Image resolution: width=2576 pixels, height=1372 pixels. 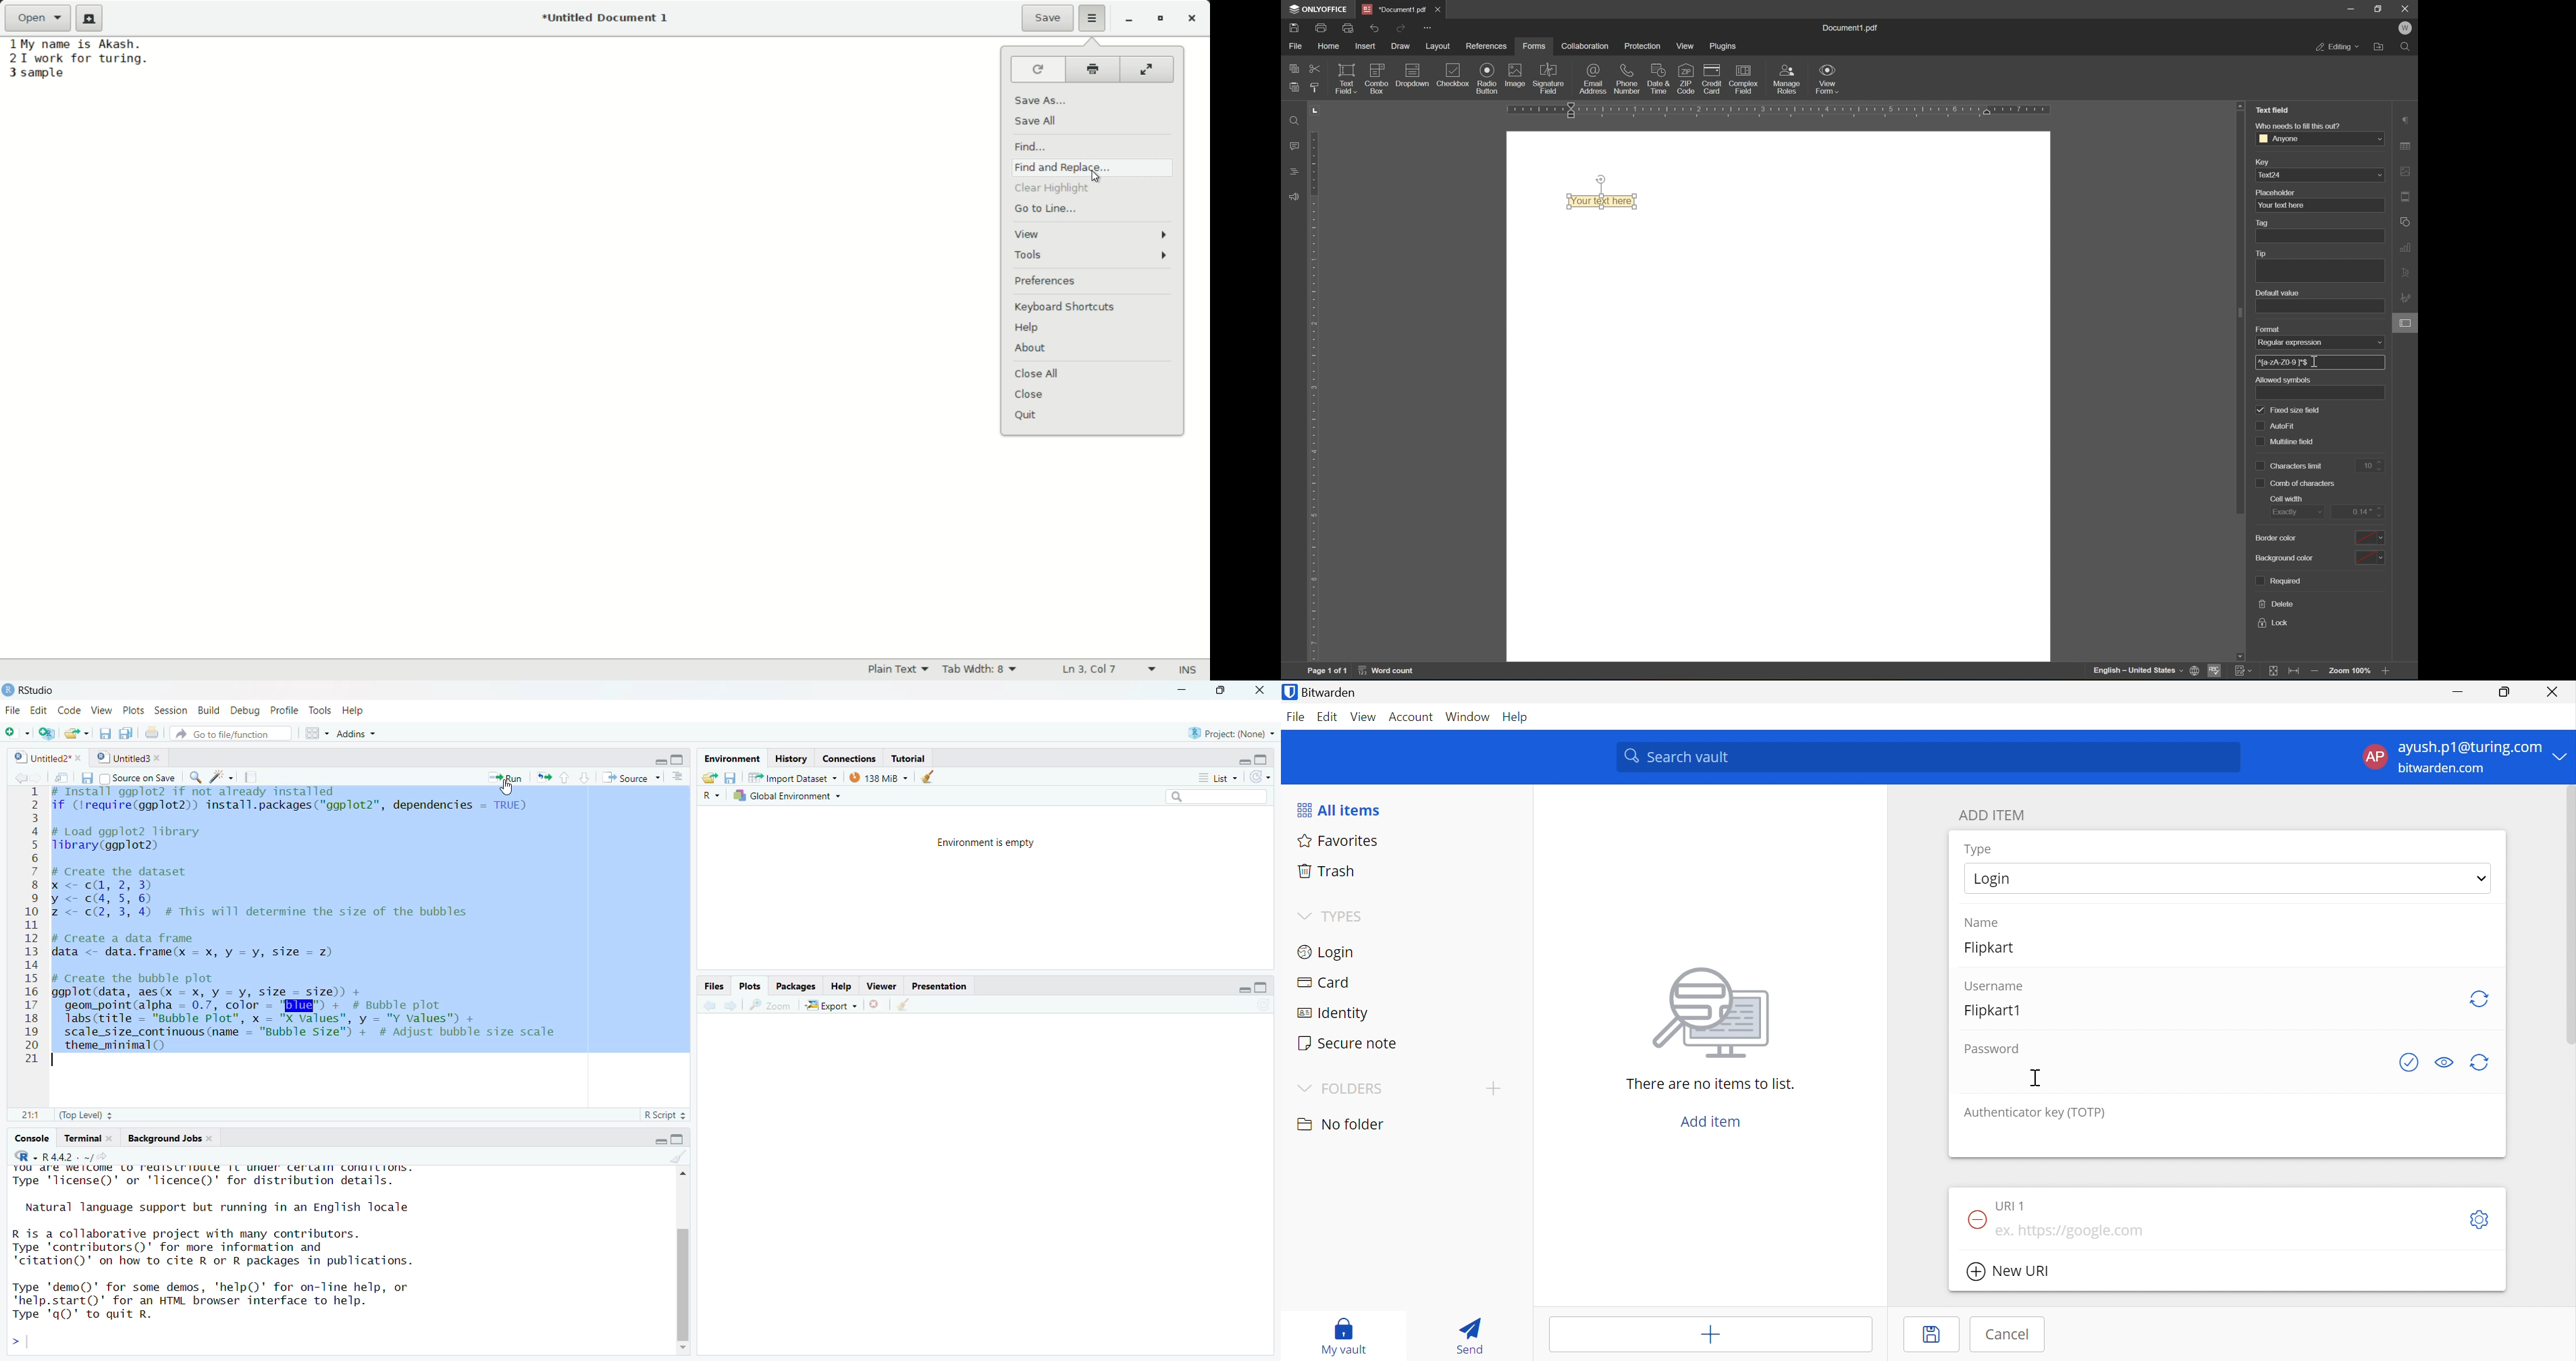 I want to click on —, so click(x=884, y=985).